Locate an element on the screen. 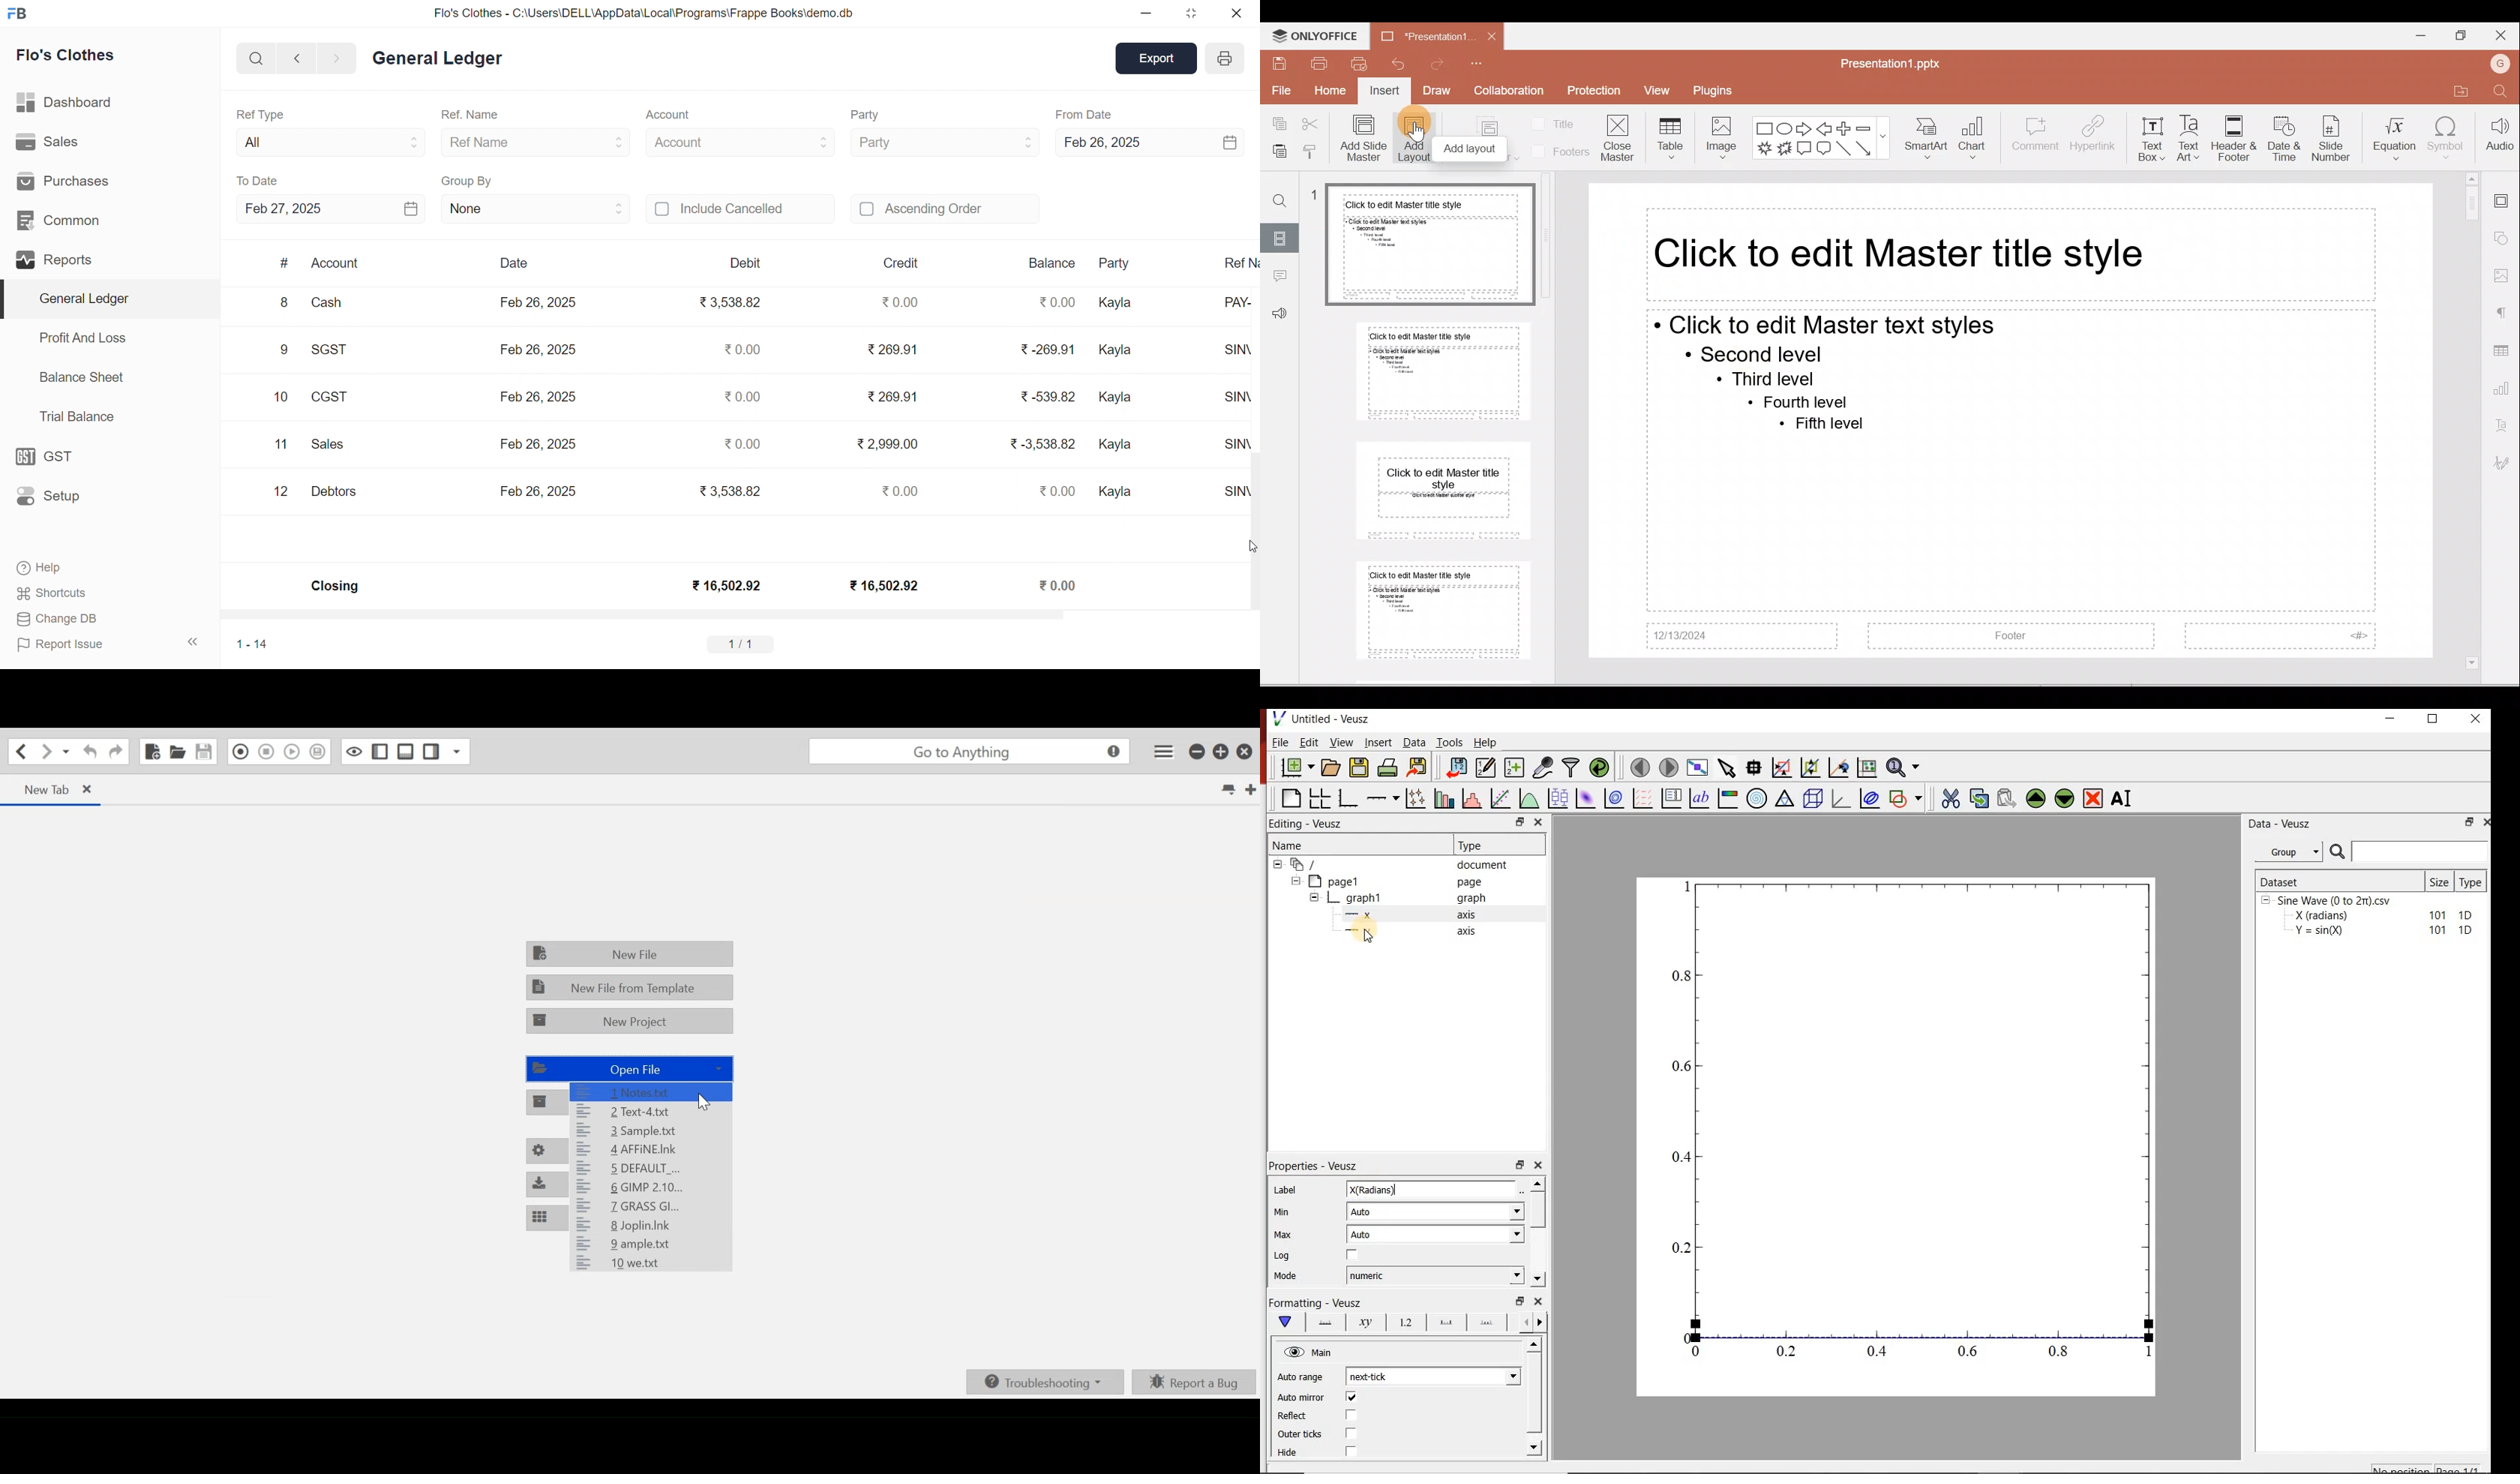  Symbol is located at coordinates (2448, 140).